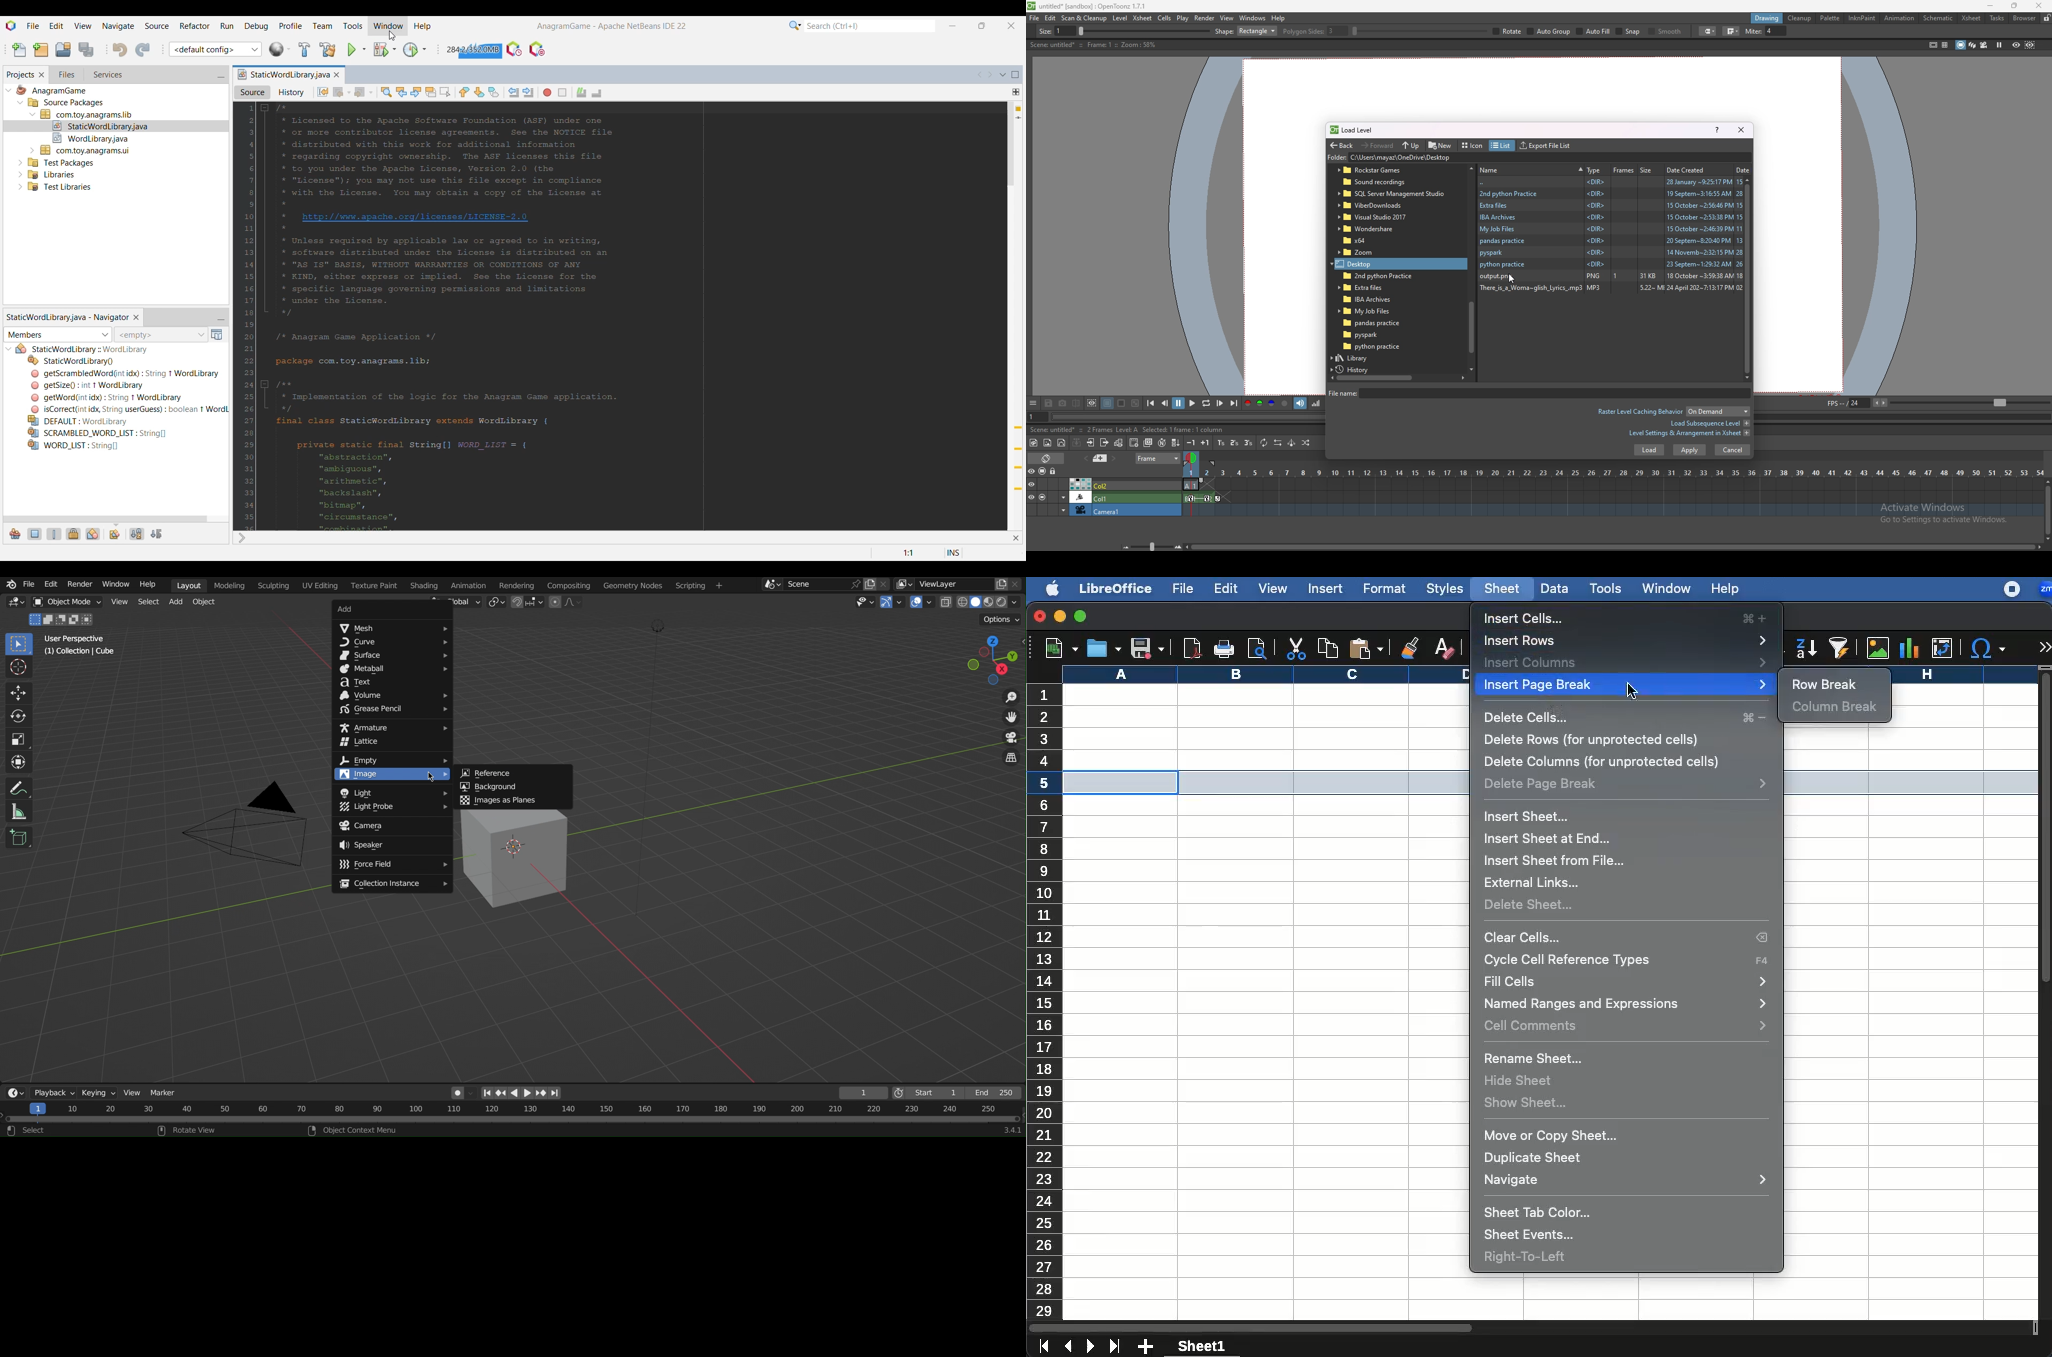  Describe the element at coordinates (1635, 31) in the screenshot. I see `rotate bar` at that location.